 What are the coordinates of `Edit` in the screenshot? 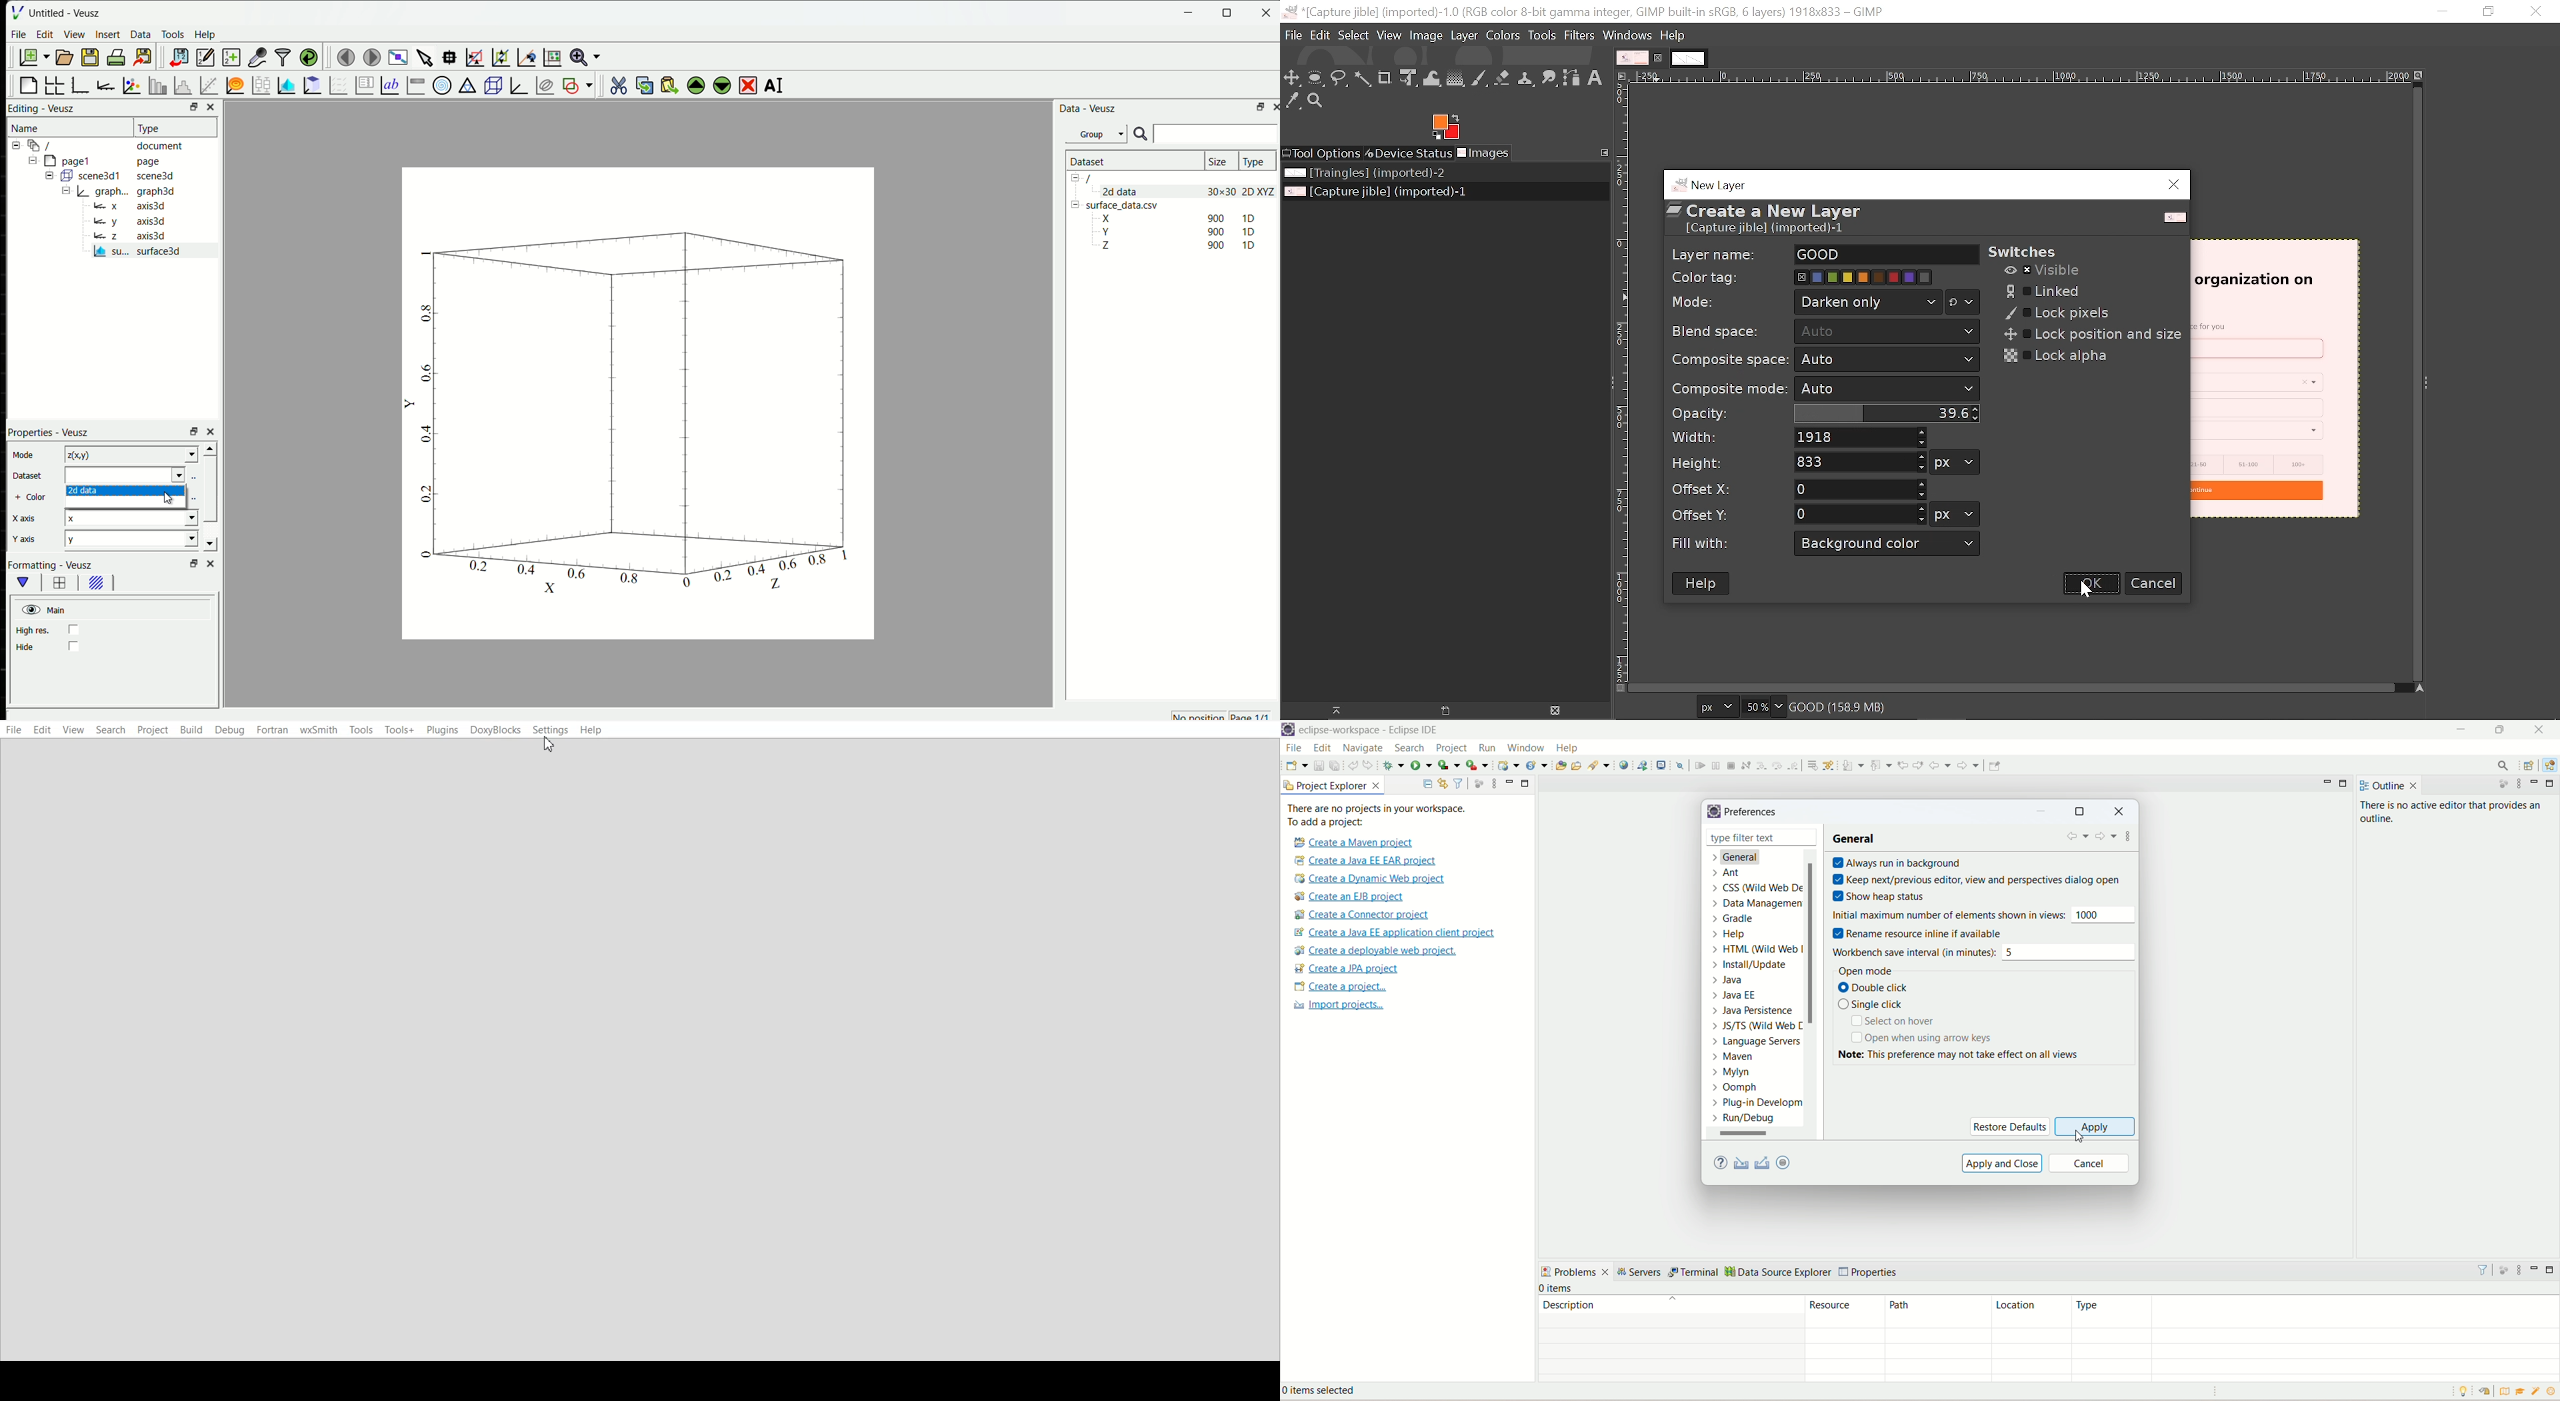 It's located at (1320, 35).